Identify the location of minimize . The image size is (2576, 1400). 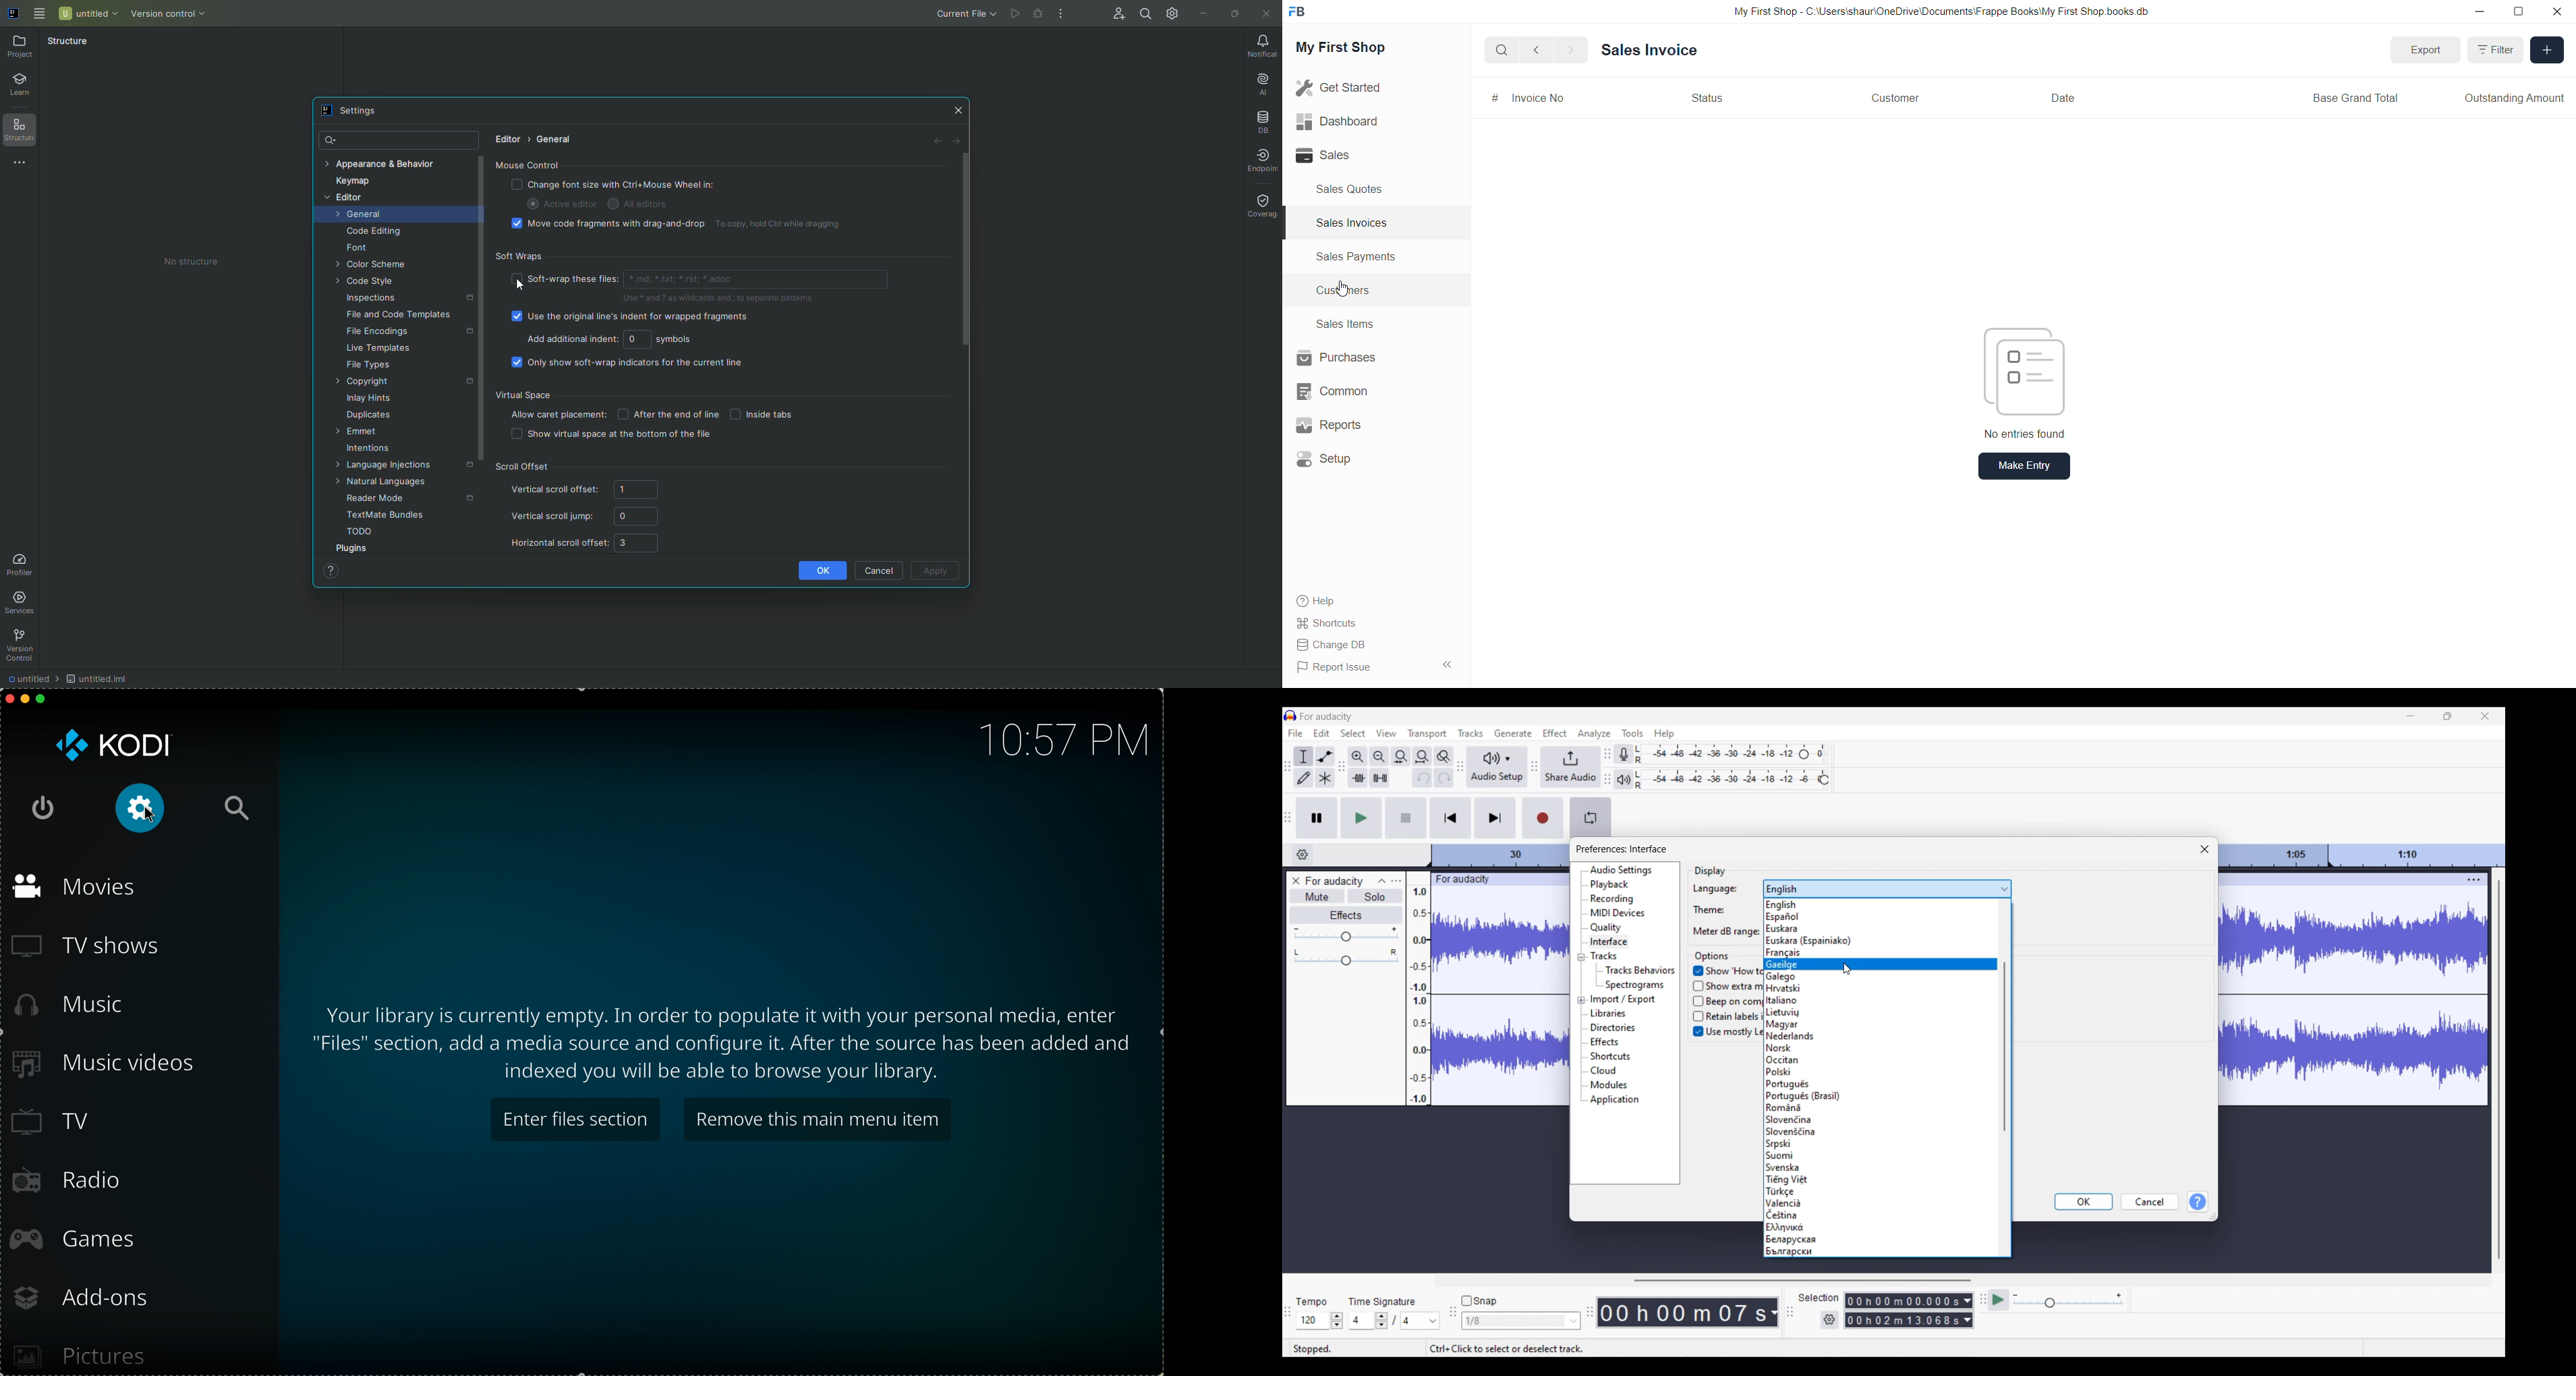
(25, 701).